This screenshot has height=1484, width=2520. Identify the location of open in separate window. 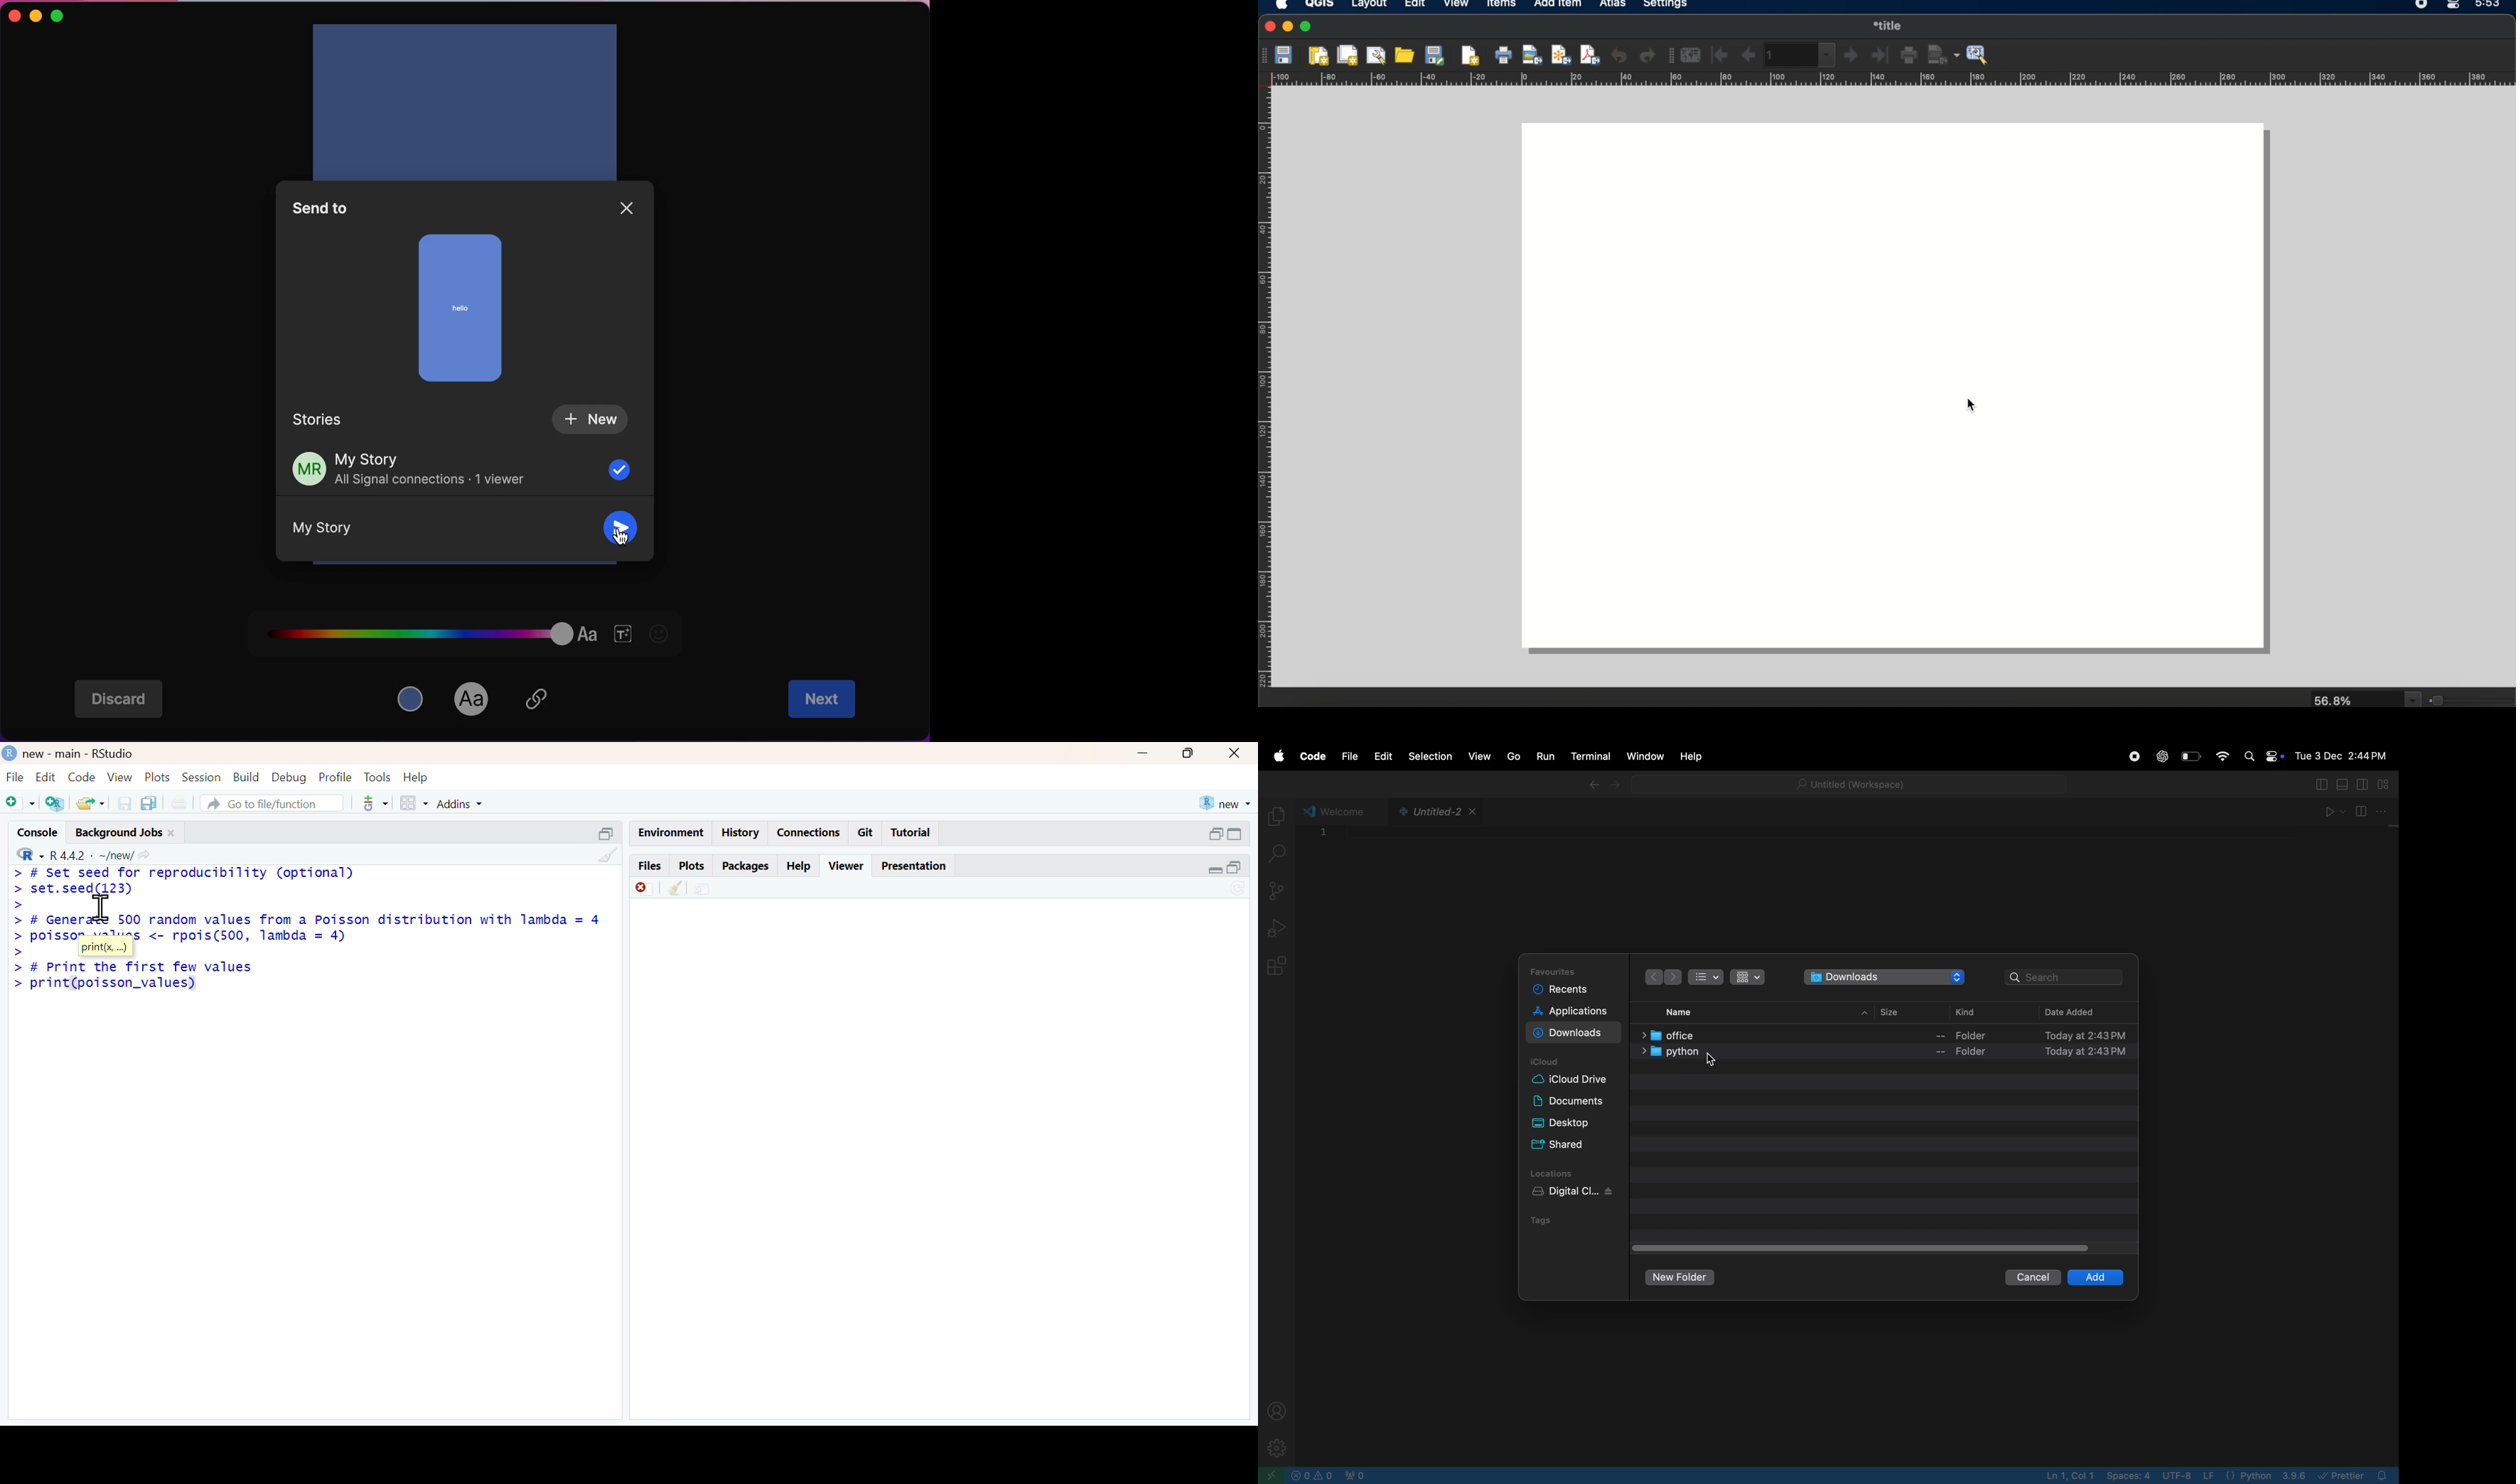
(1234, 867).